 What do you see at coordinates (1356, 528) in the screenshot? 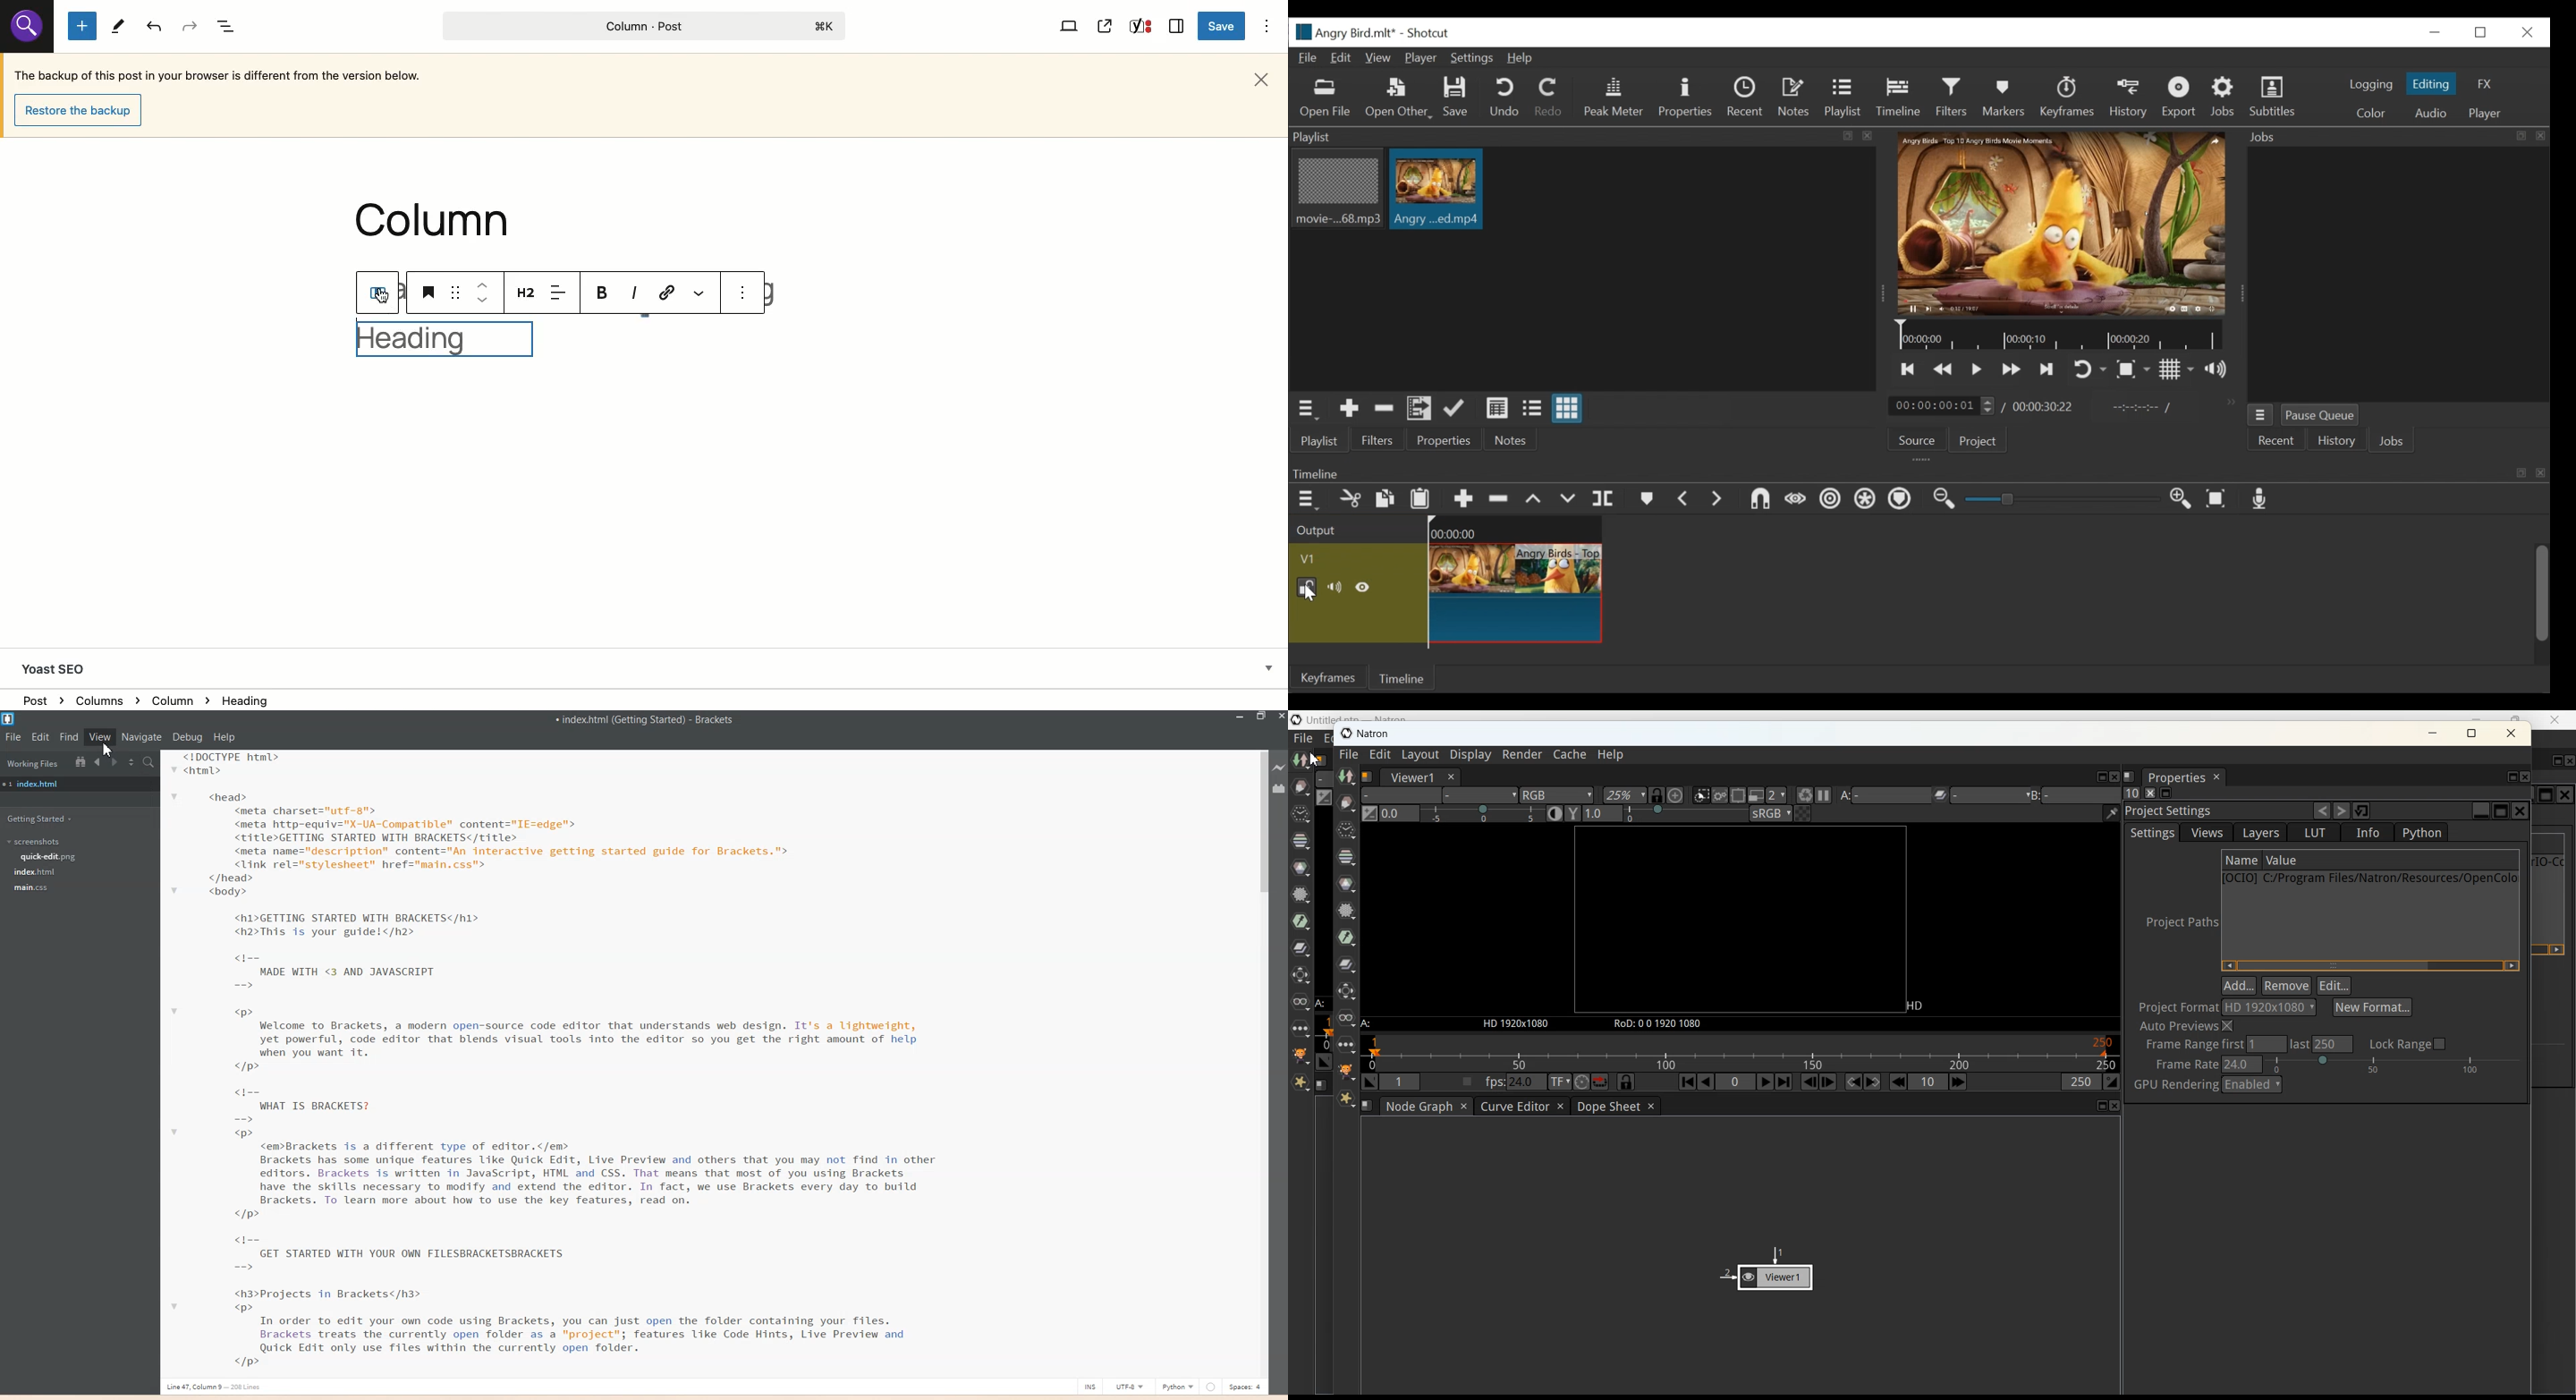
I see `Output` at bounding box center [1356, 528].